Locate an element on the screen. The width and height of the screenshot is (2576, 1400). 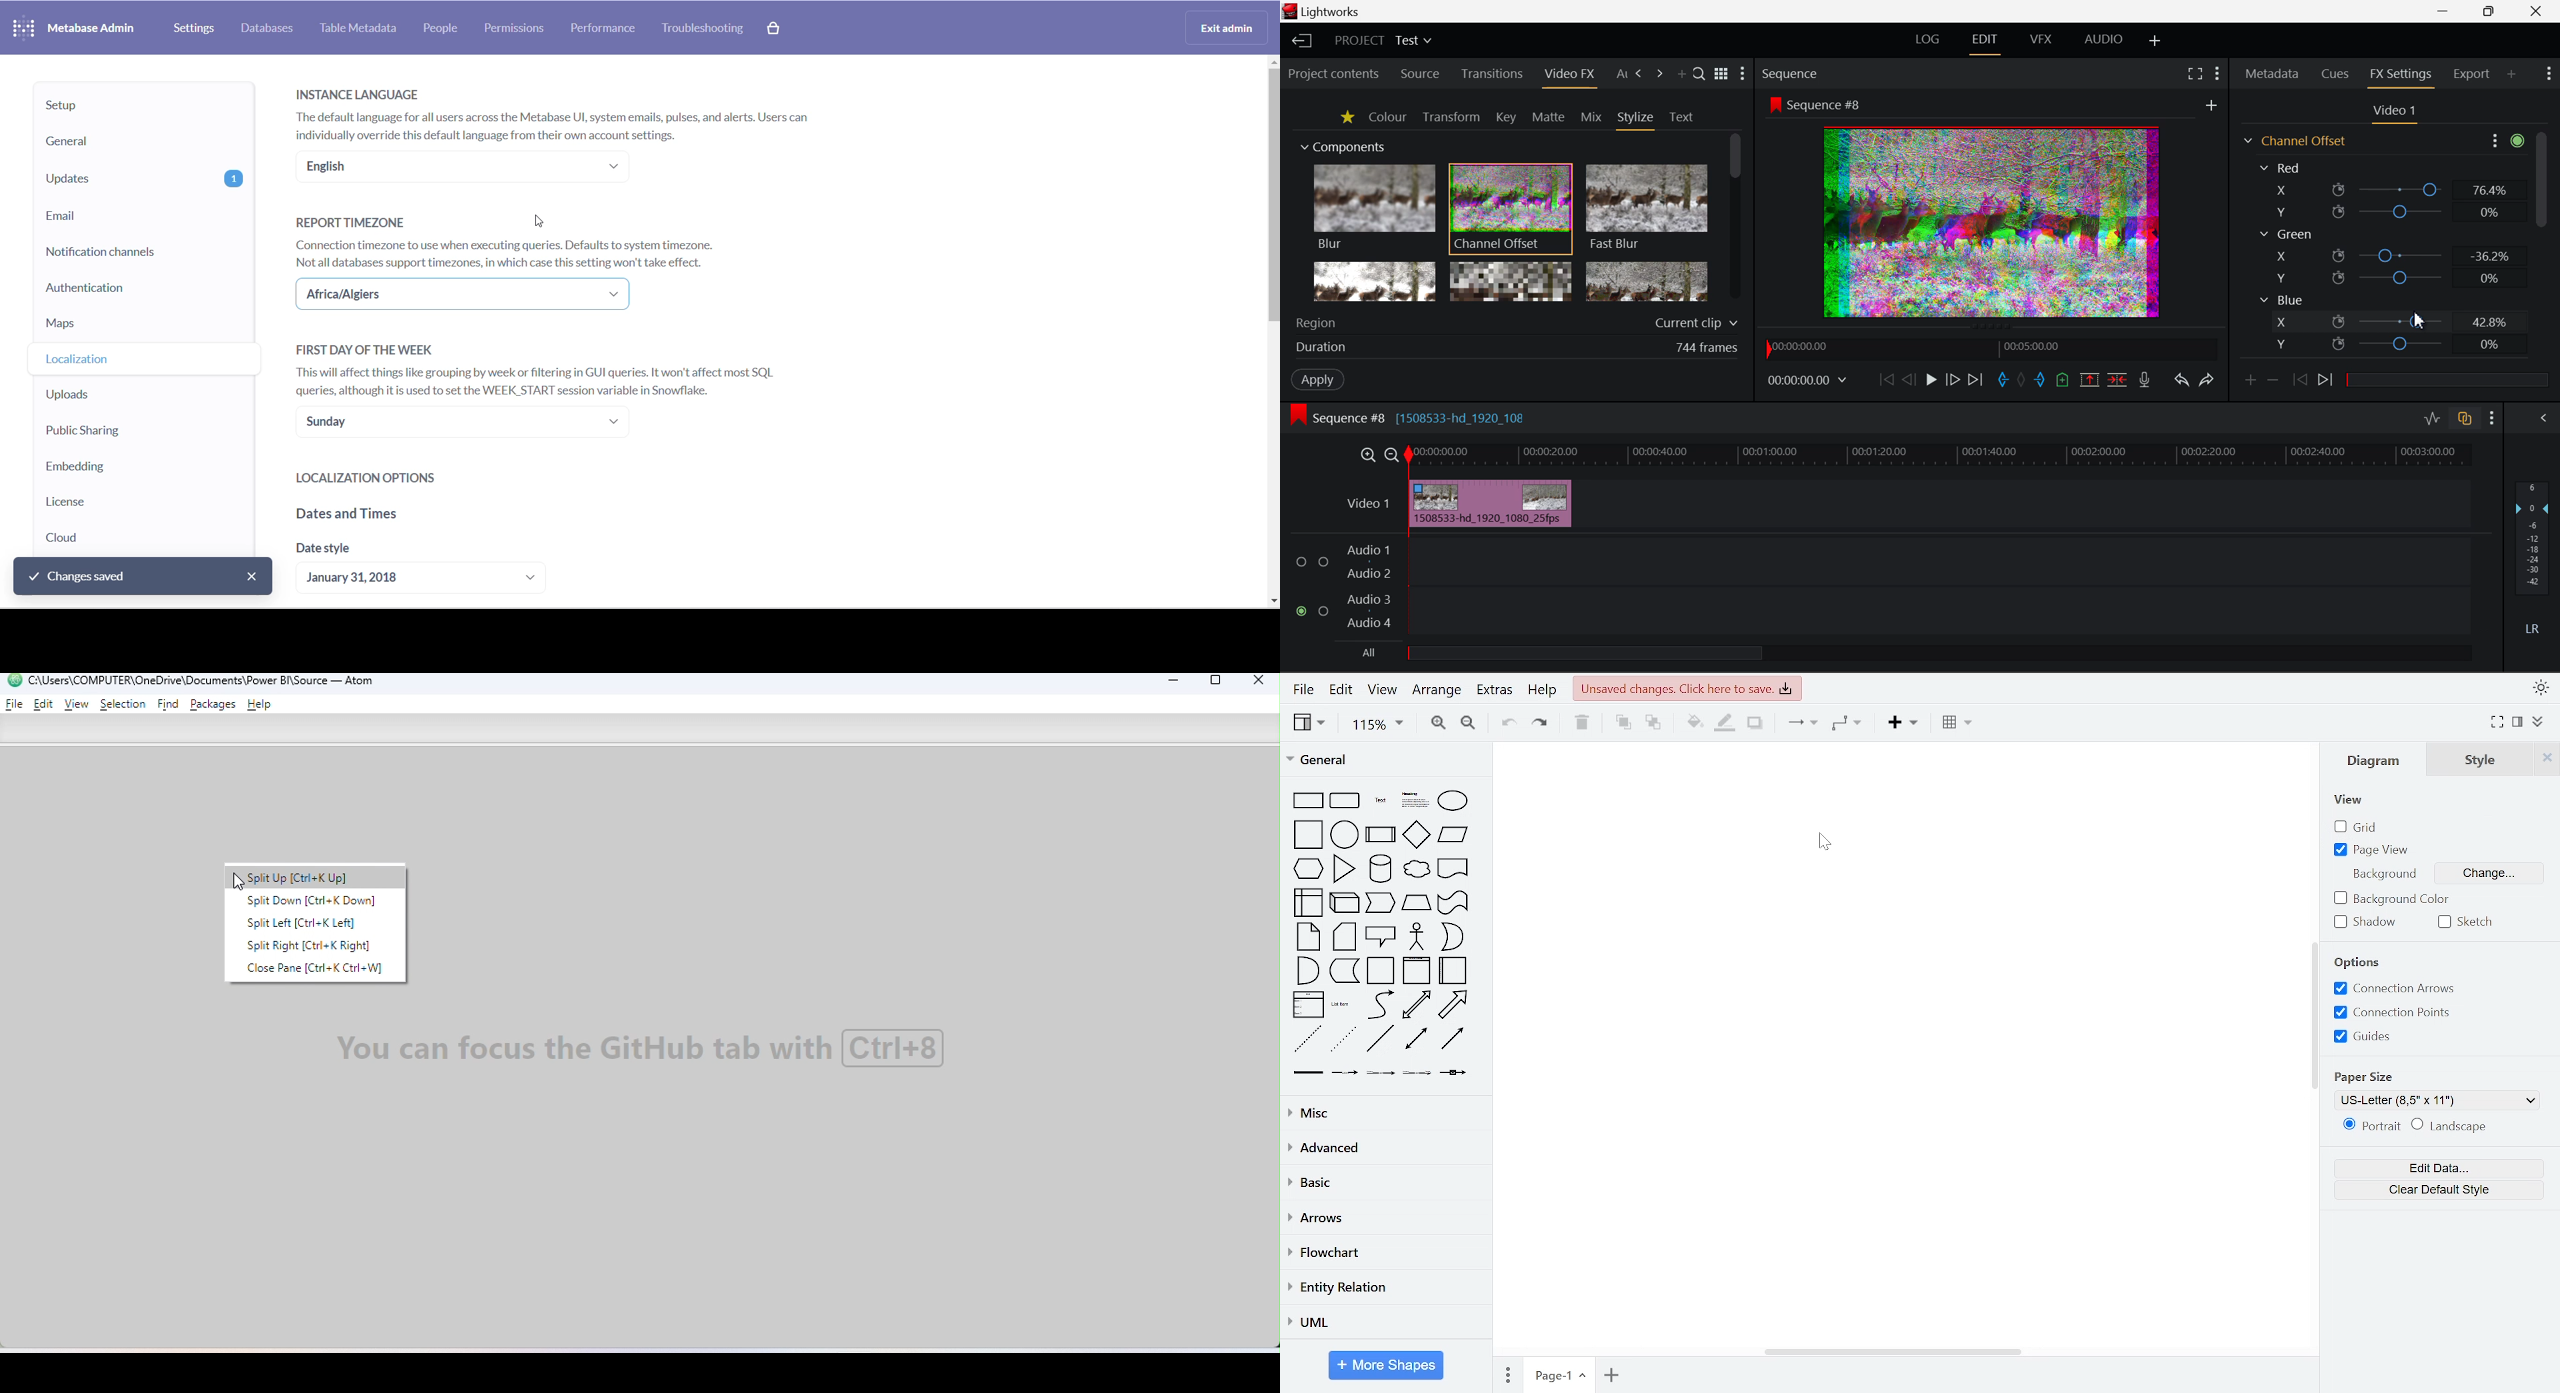
cursor is located at coordinates (238, 885).